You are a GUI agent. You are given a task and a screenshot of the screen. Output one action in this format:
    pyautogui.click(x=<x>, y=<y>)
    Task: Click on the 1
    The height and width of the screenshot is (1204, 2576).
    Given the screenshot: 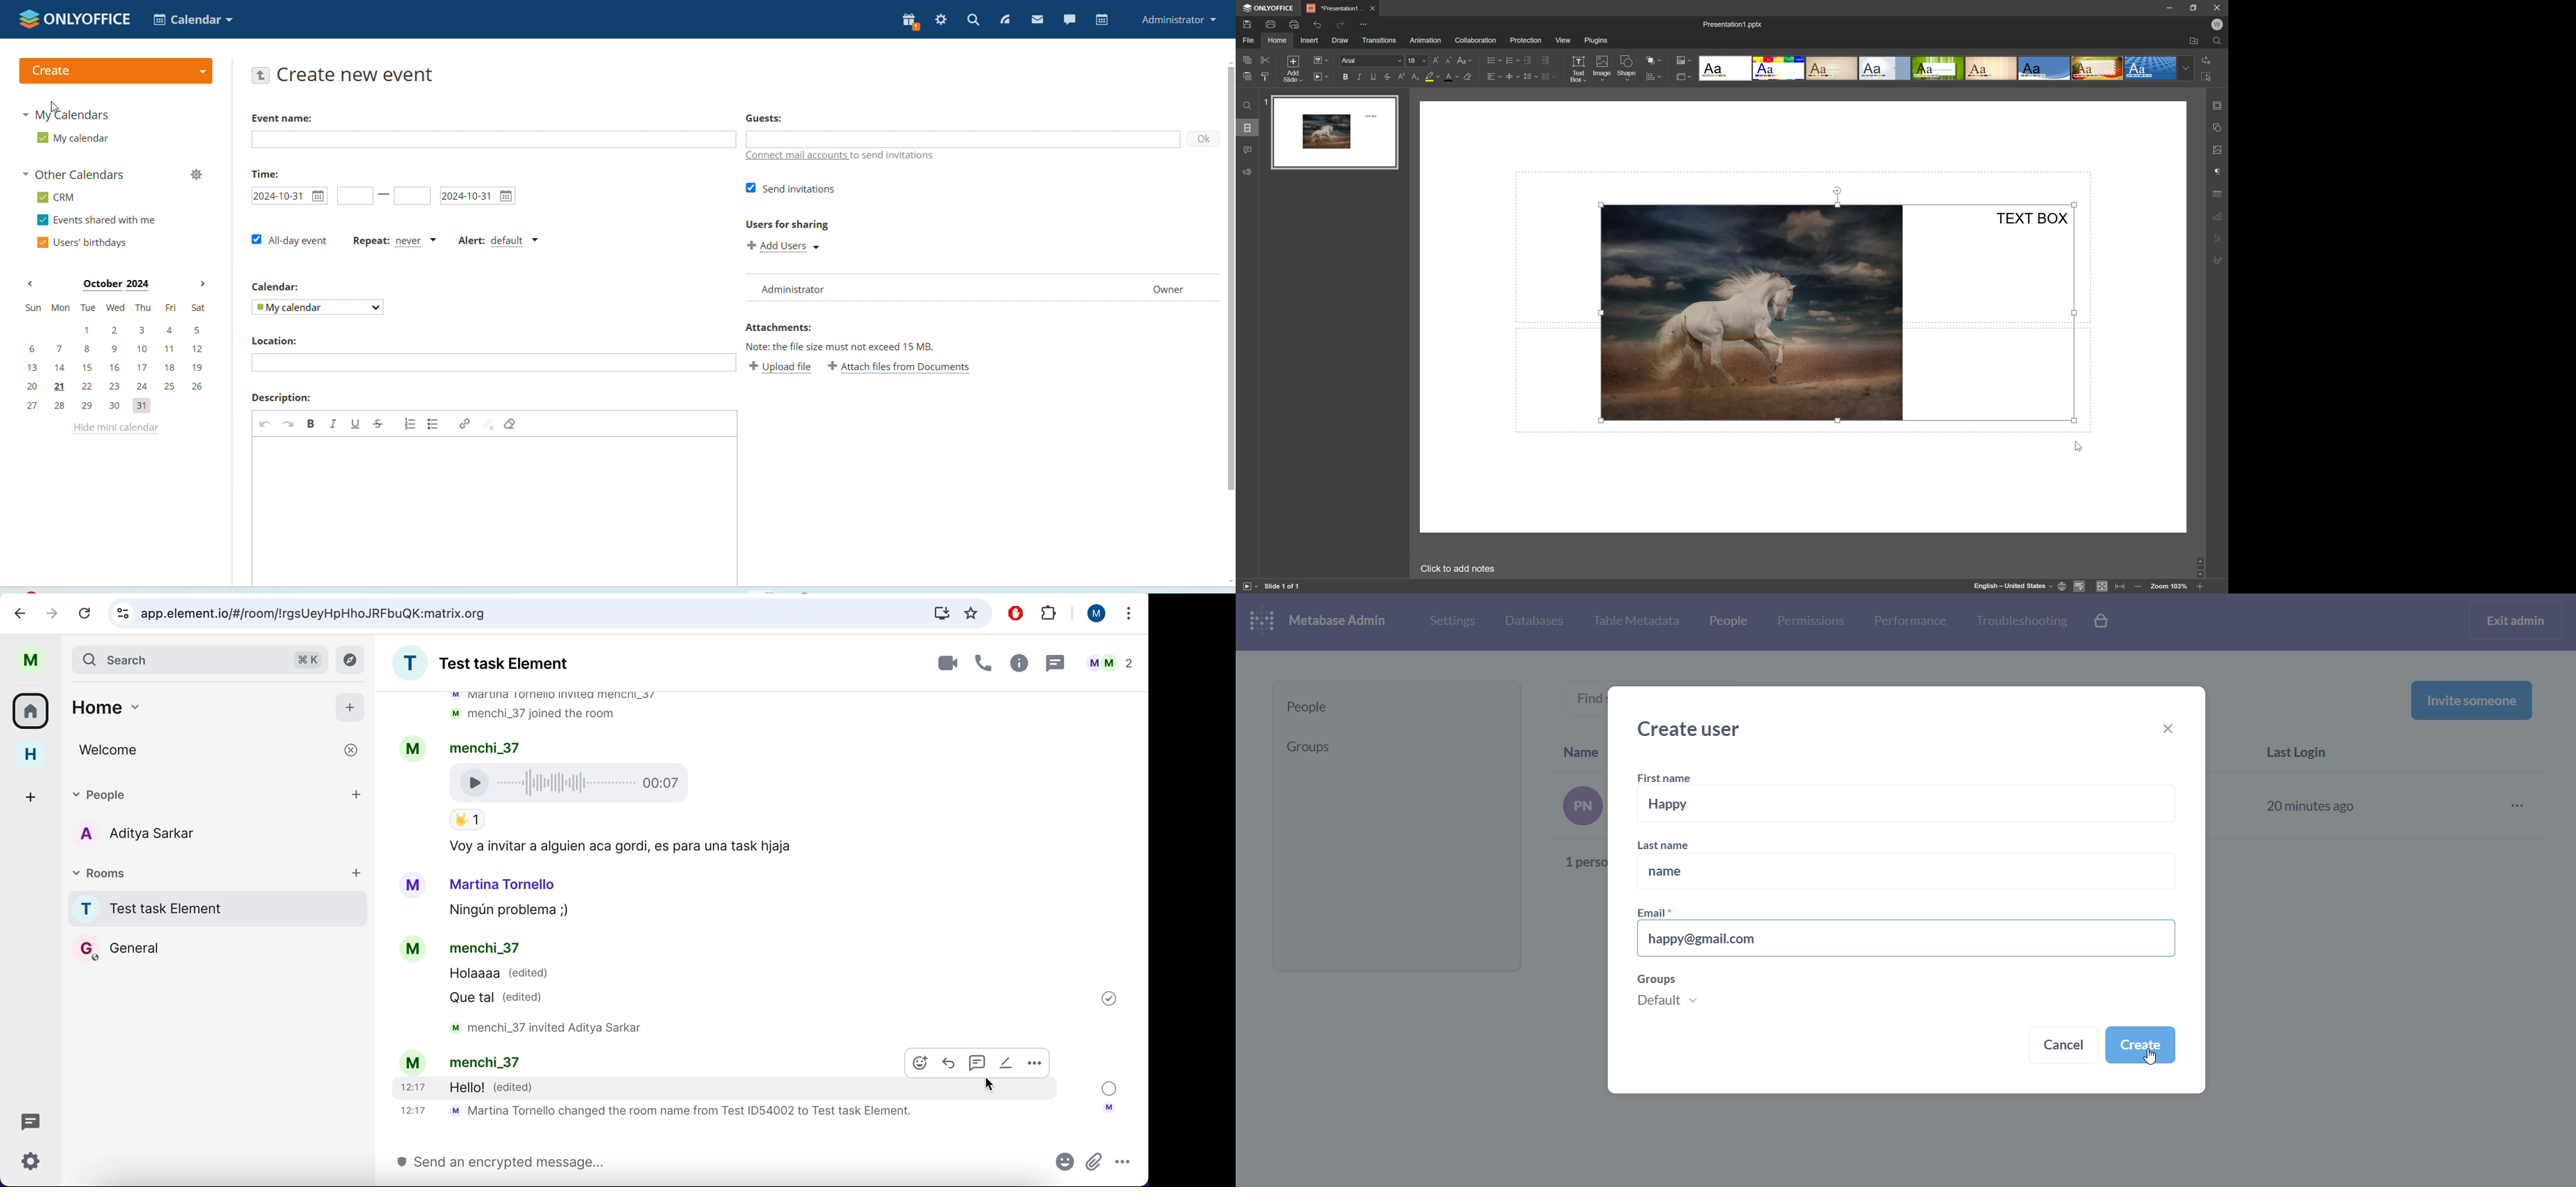 What is the action you would take?
    pyautogui.click(x=1264, y=100)
    